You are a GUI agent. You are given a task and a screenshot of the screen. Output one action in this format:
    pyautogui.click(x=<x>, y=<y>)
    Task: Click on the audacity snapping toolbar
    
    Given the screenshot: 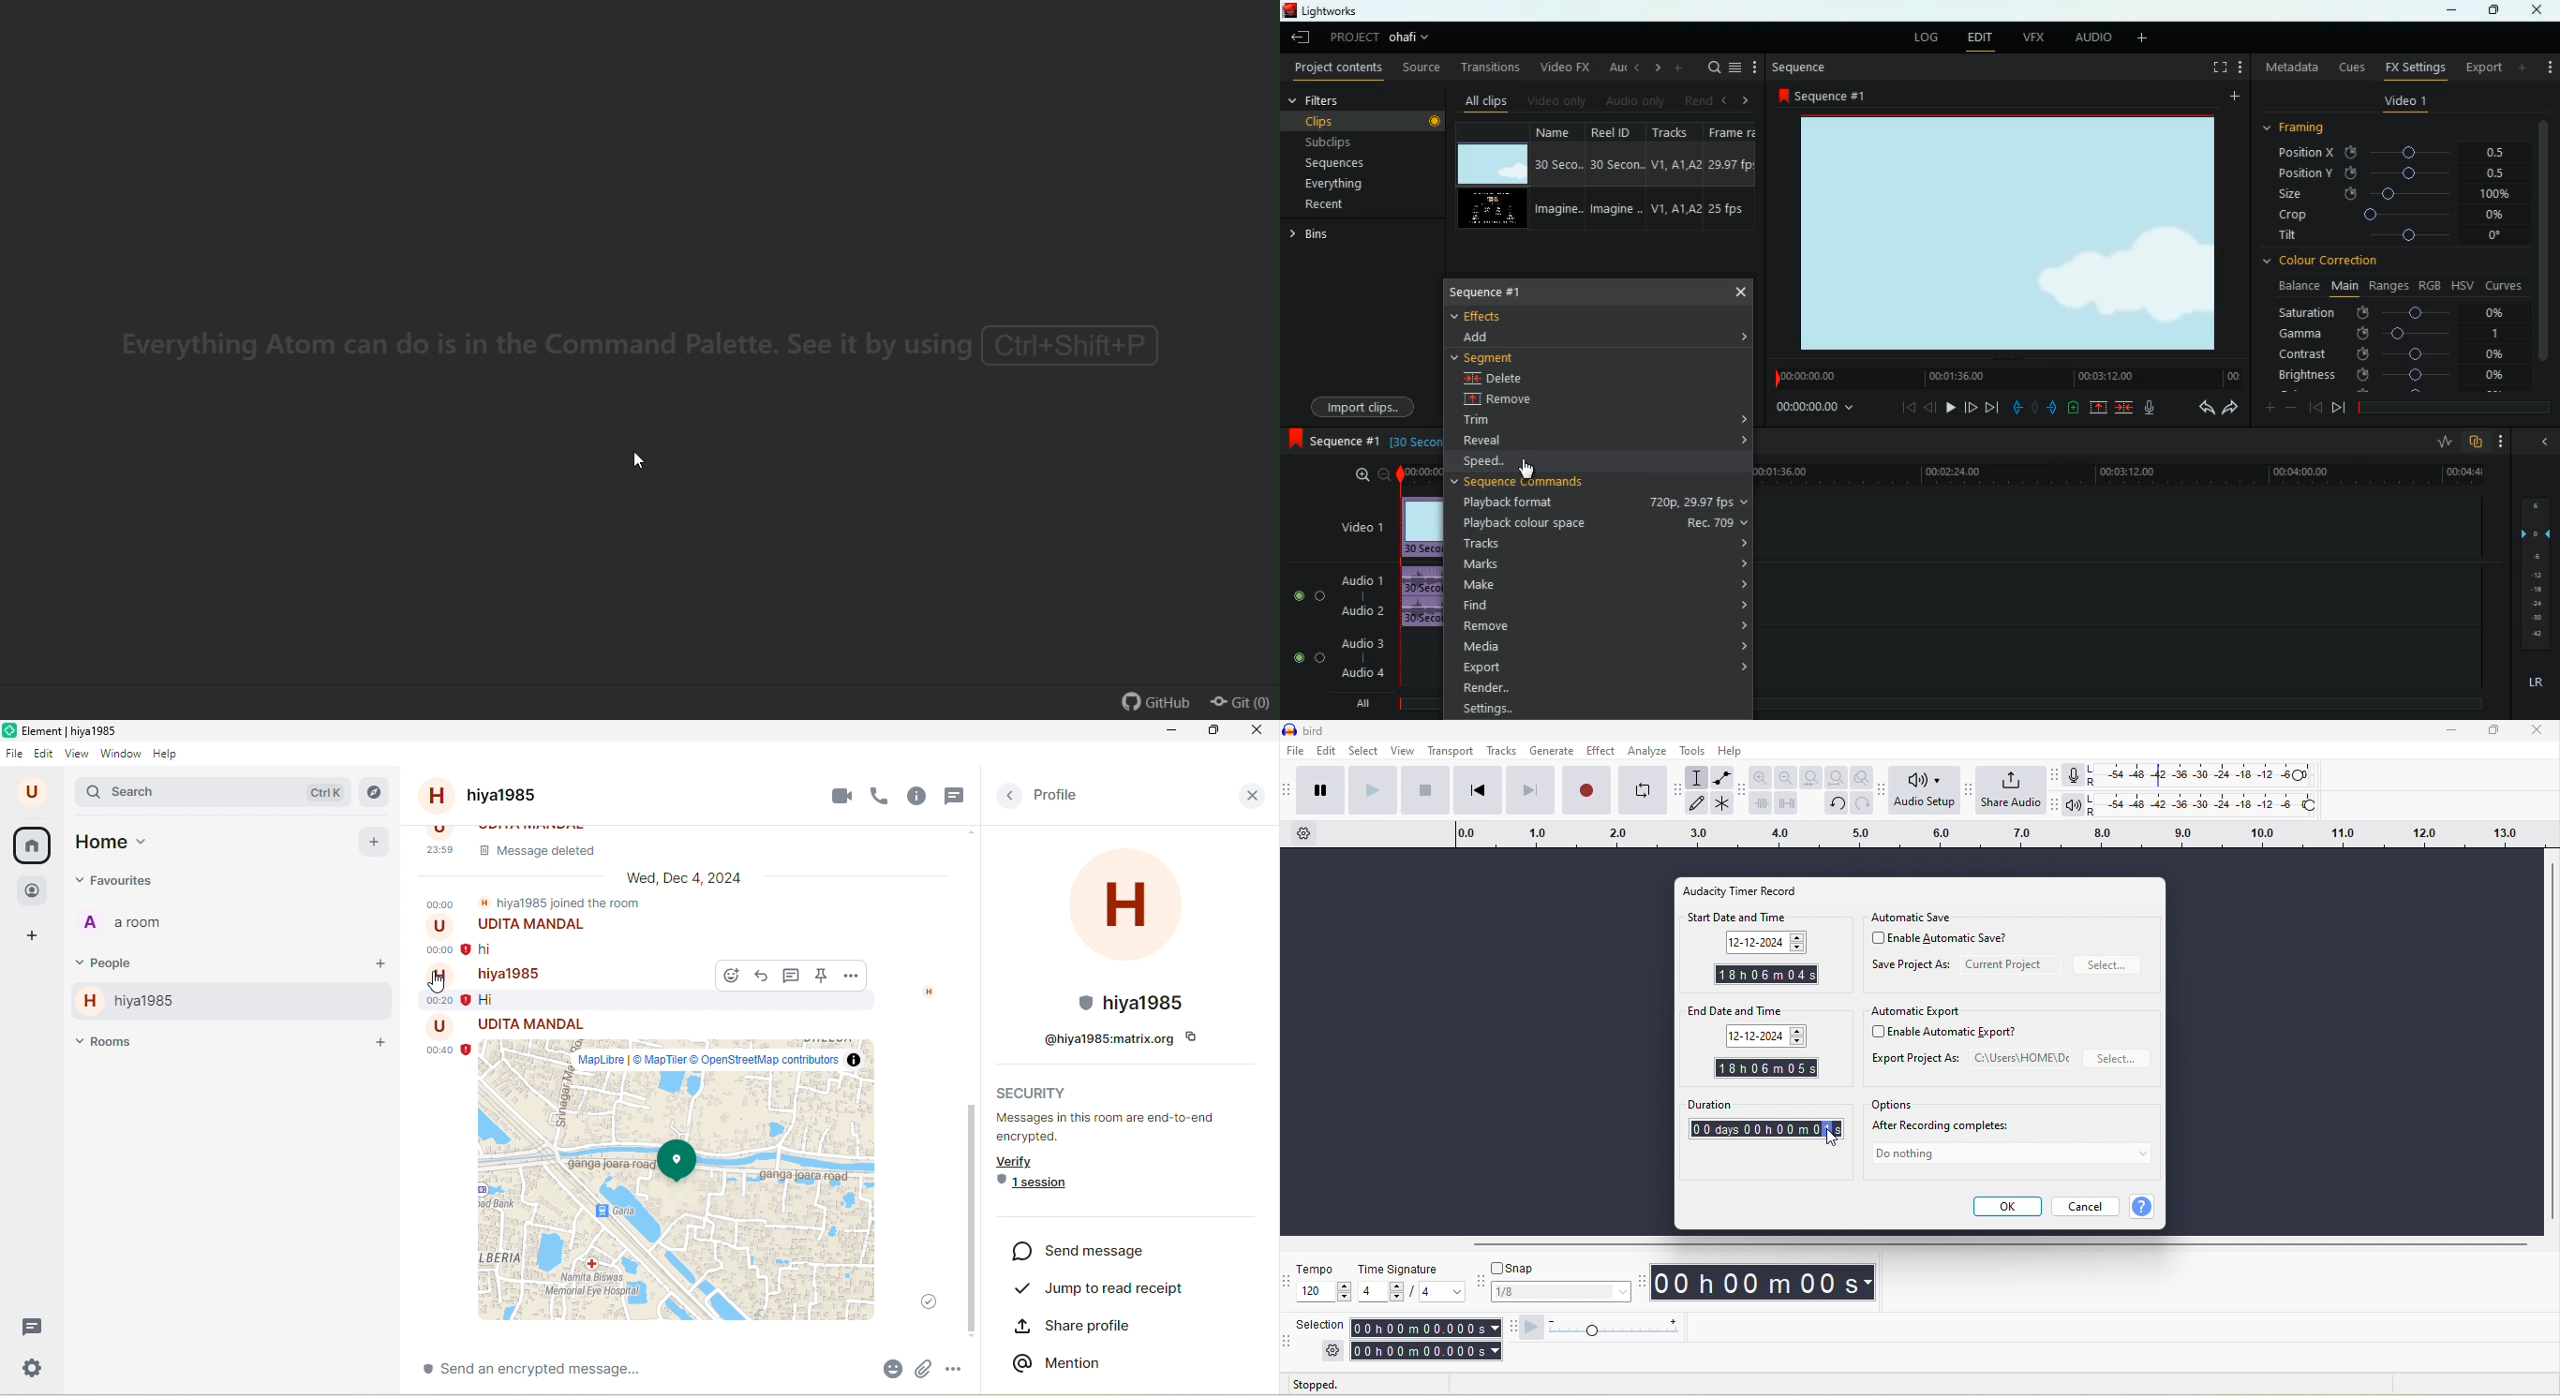 What is the action you would take?
    pyautogui.click(x=1481, y=1282)
    